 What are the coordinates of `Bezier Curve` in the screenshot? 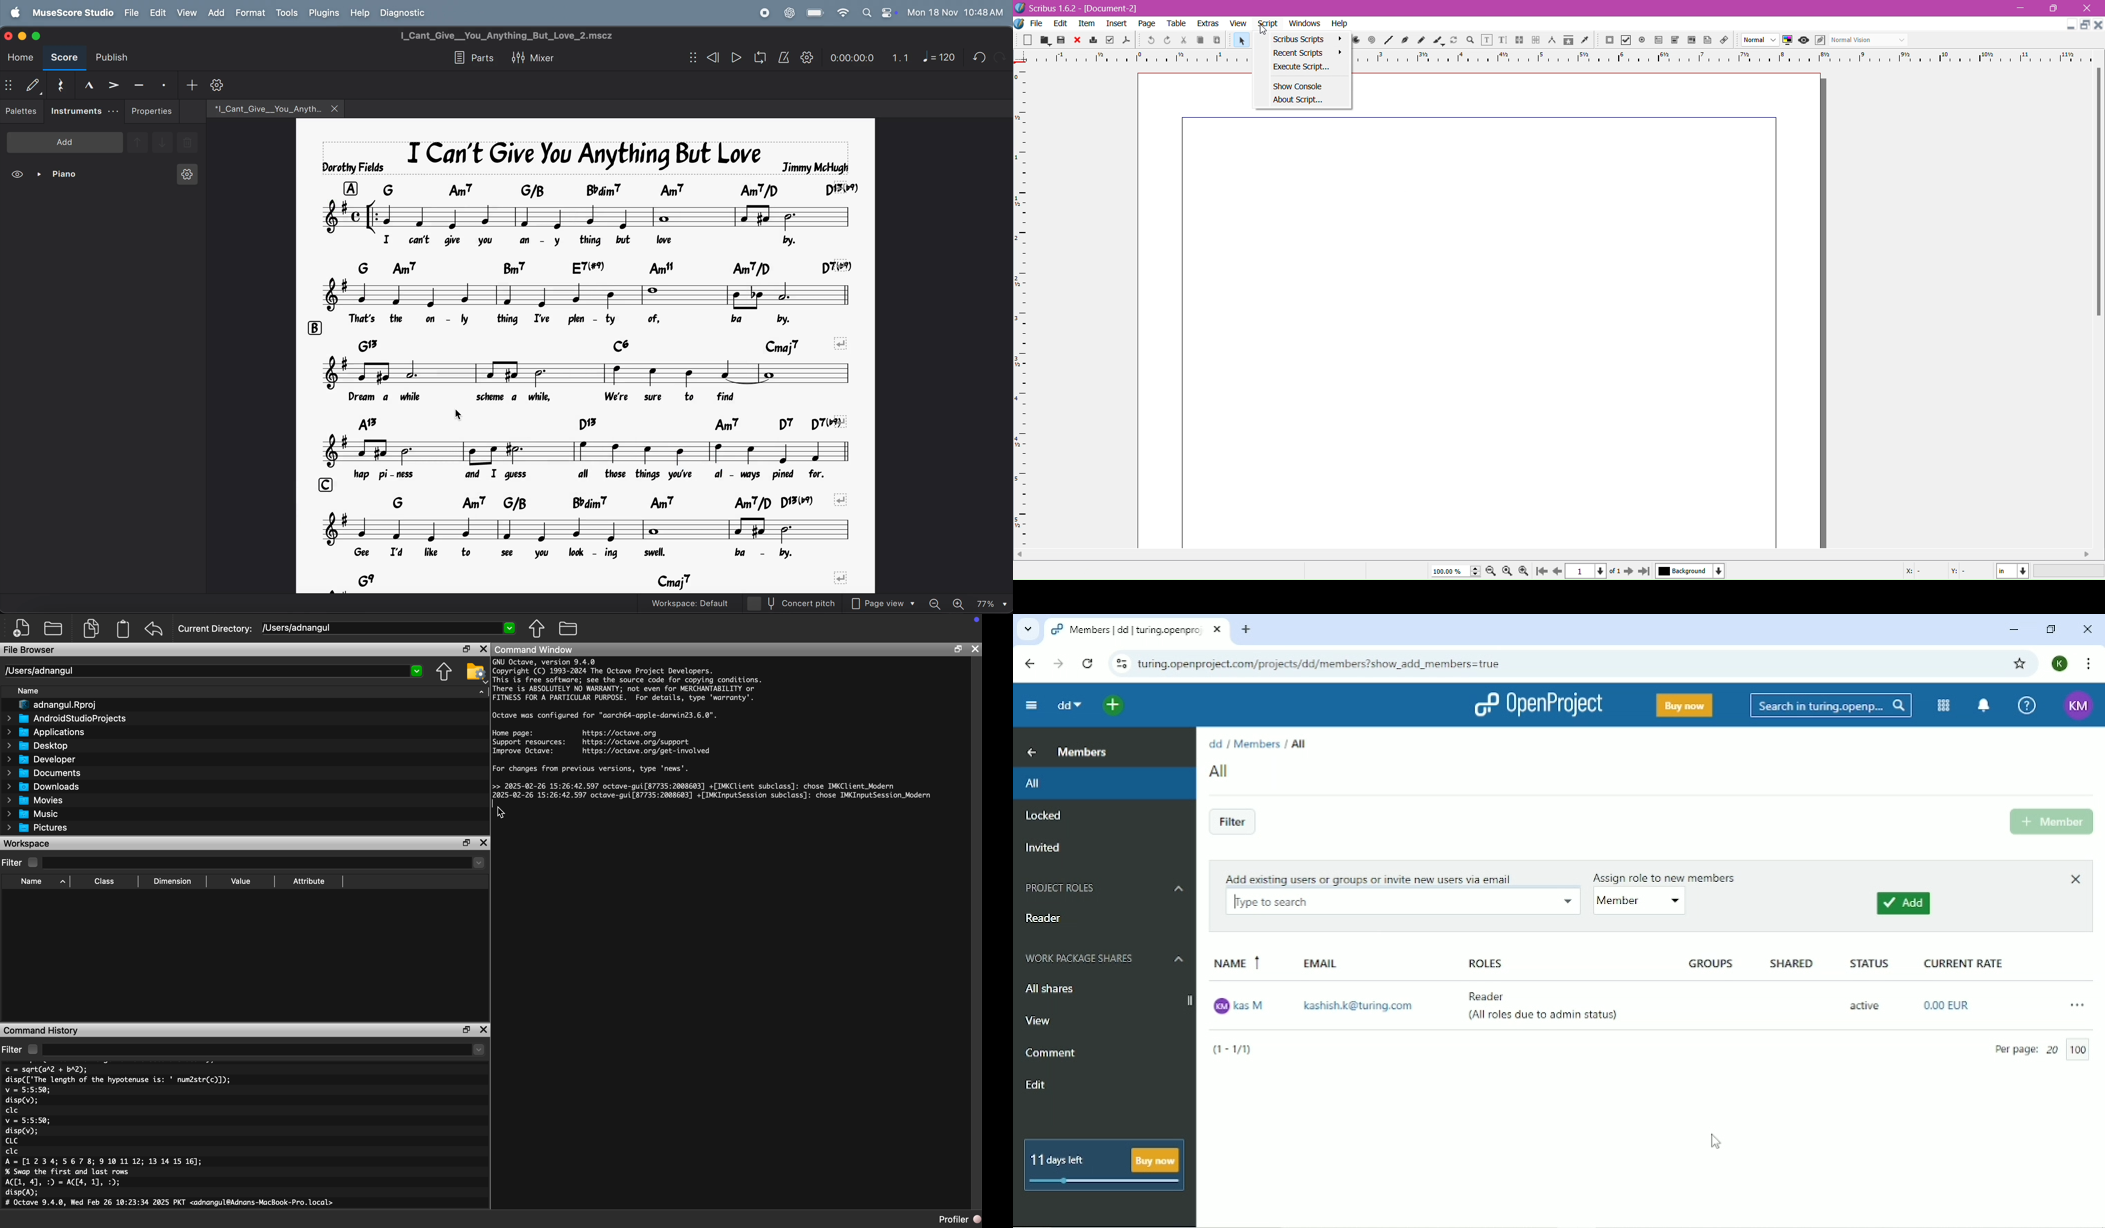 It's located at (1405, 40).